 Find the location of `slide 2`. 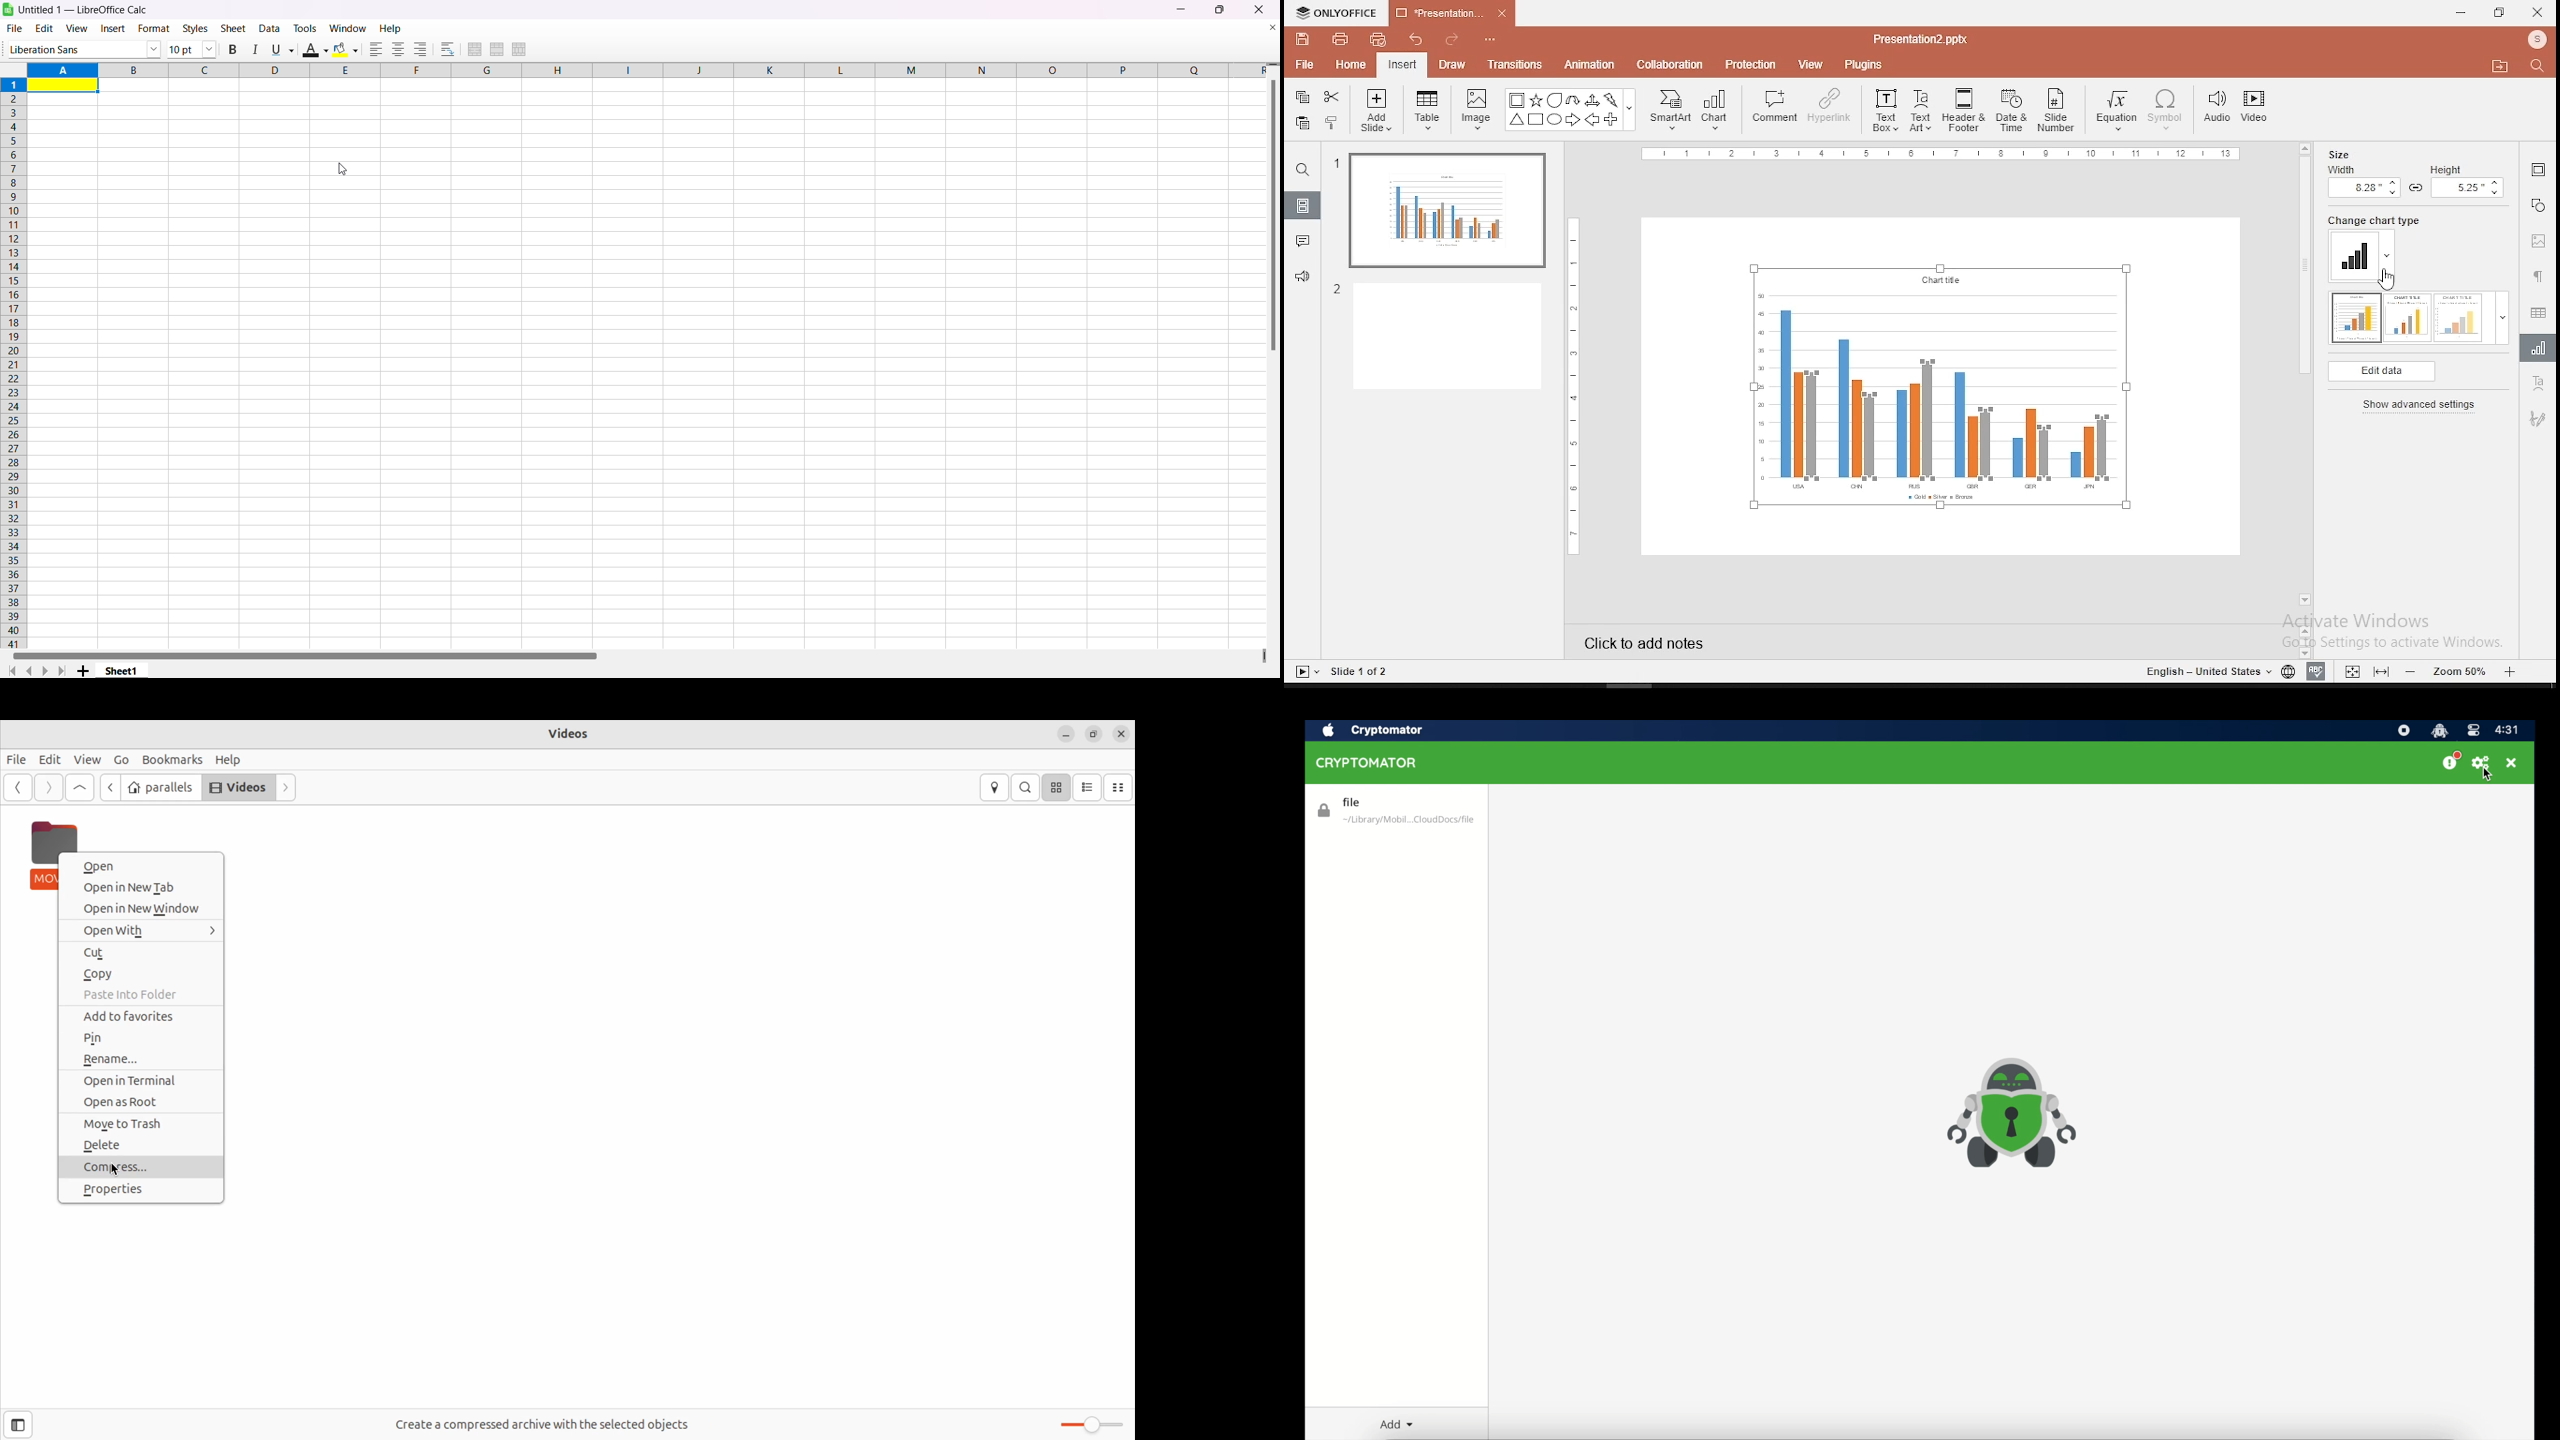

slide 2 is located at coordinates (1442, 337).